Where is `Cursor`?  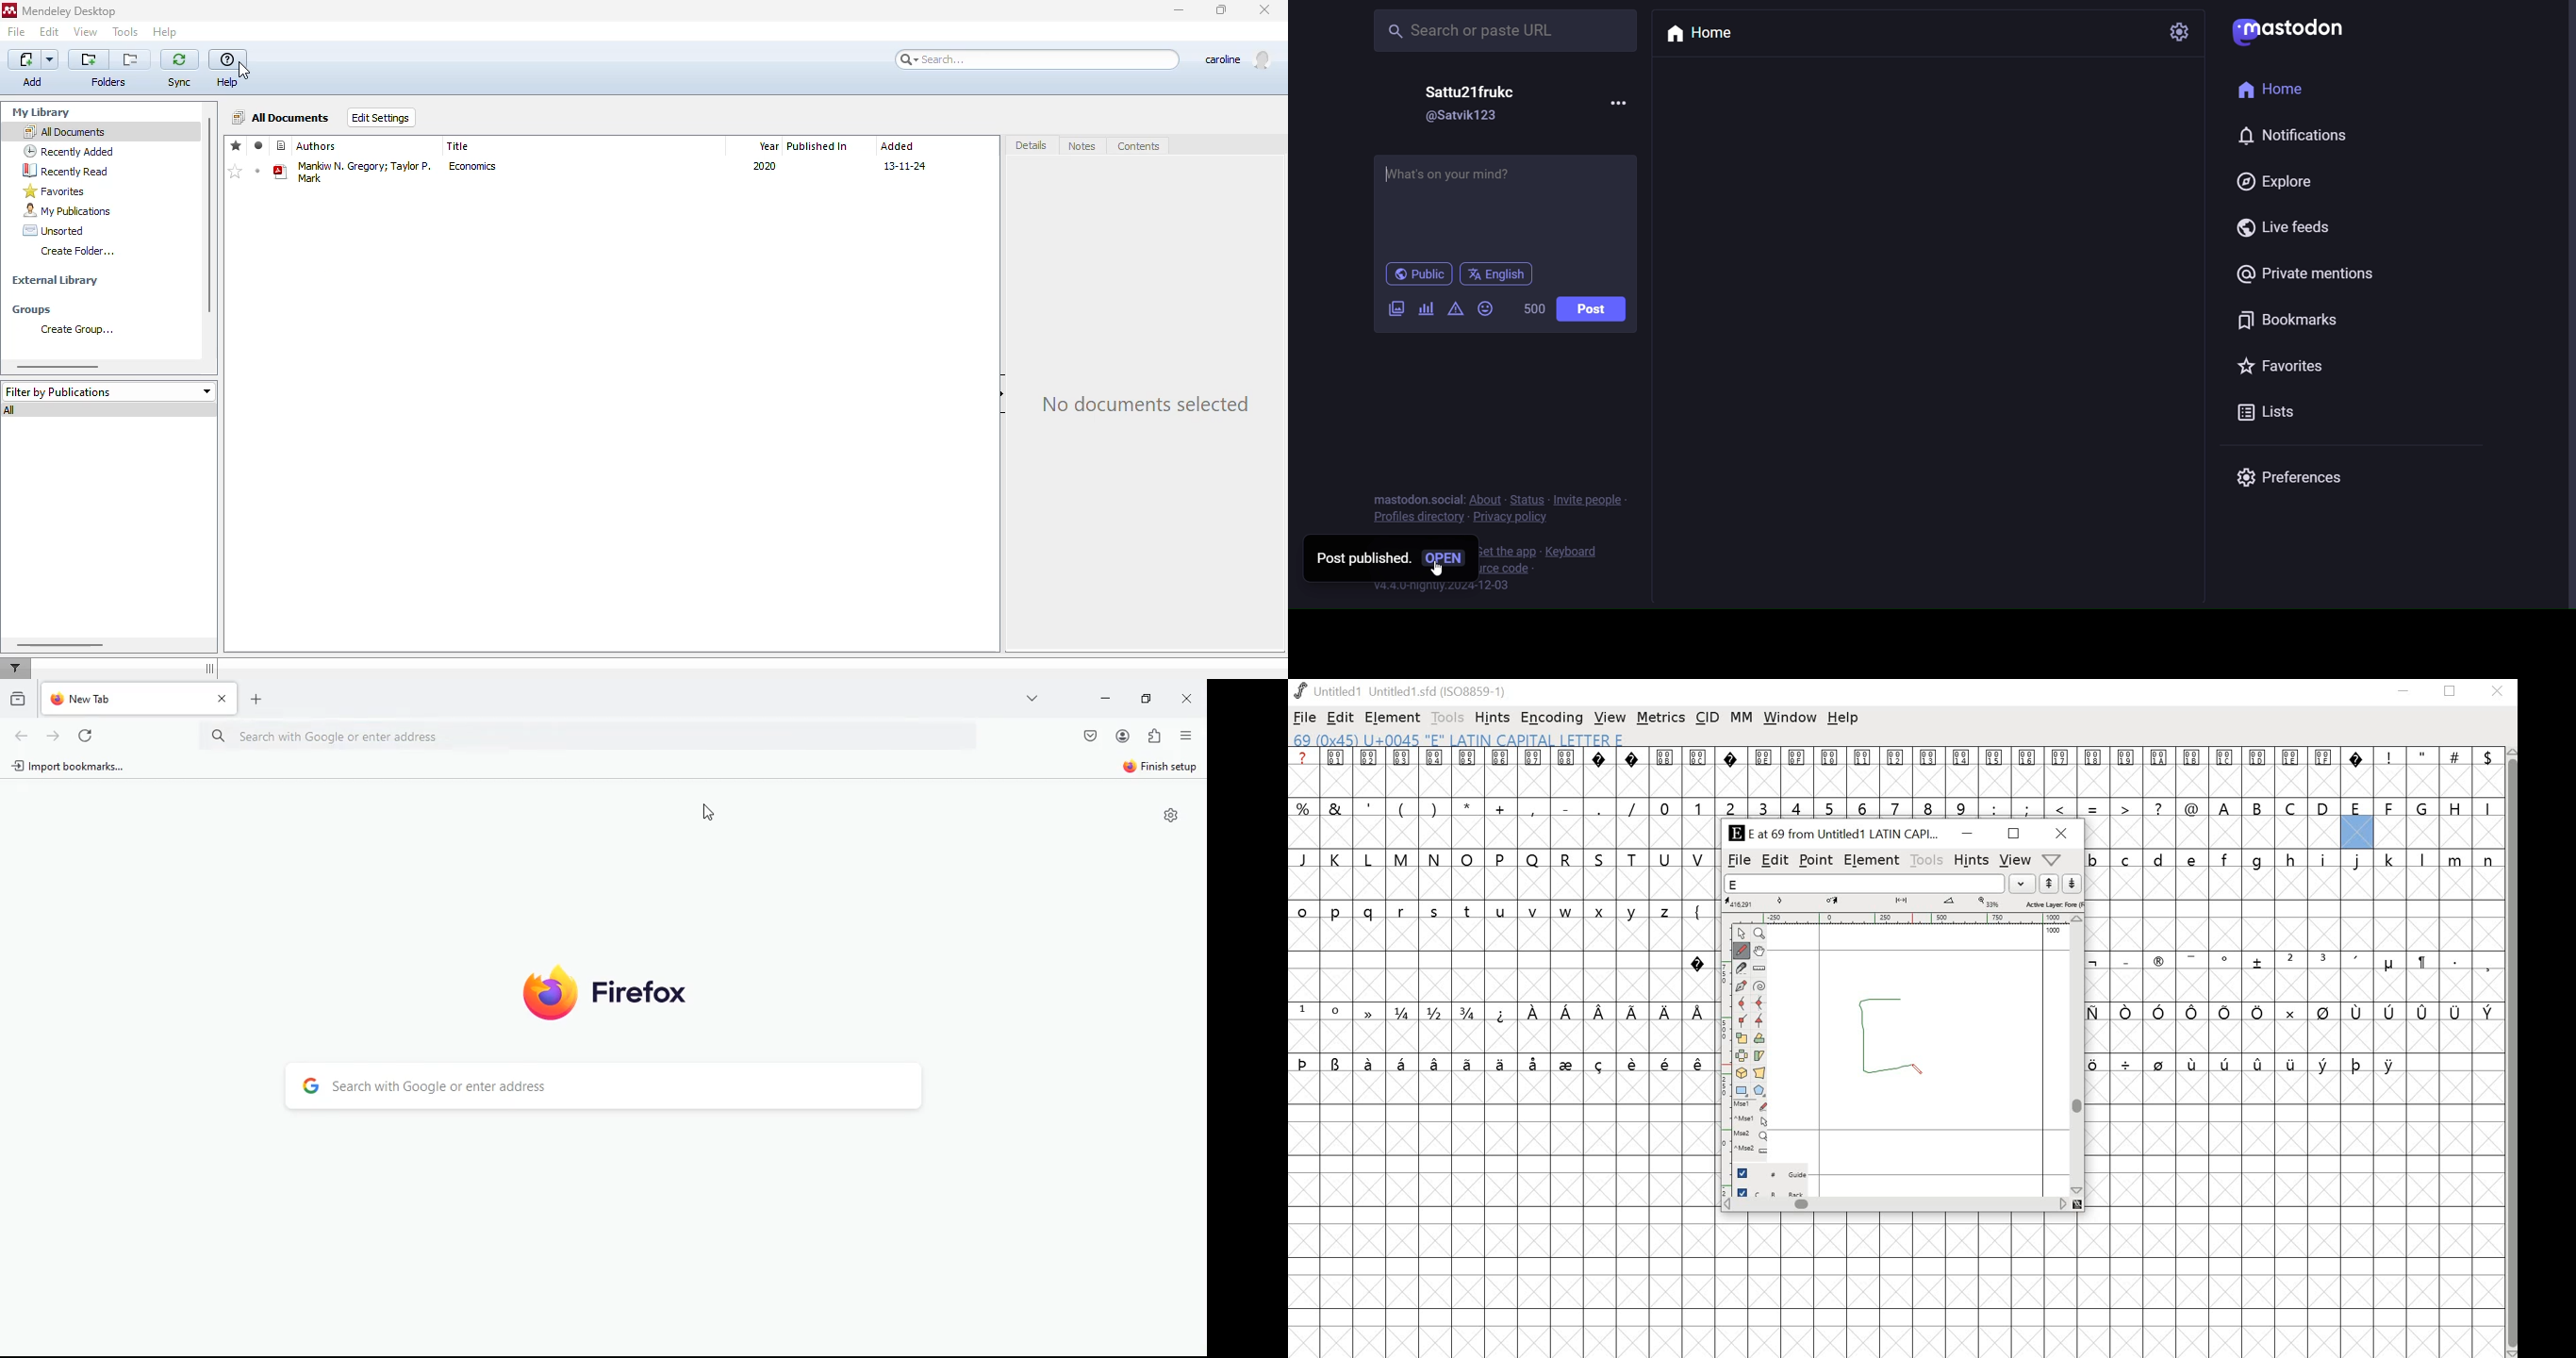
Cursor is located at coordinates (1436, 567).